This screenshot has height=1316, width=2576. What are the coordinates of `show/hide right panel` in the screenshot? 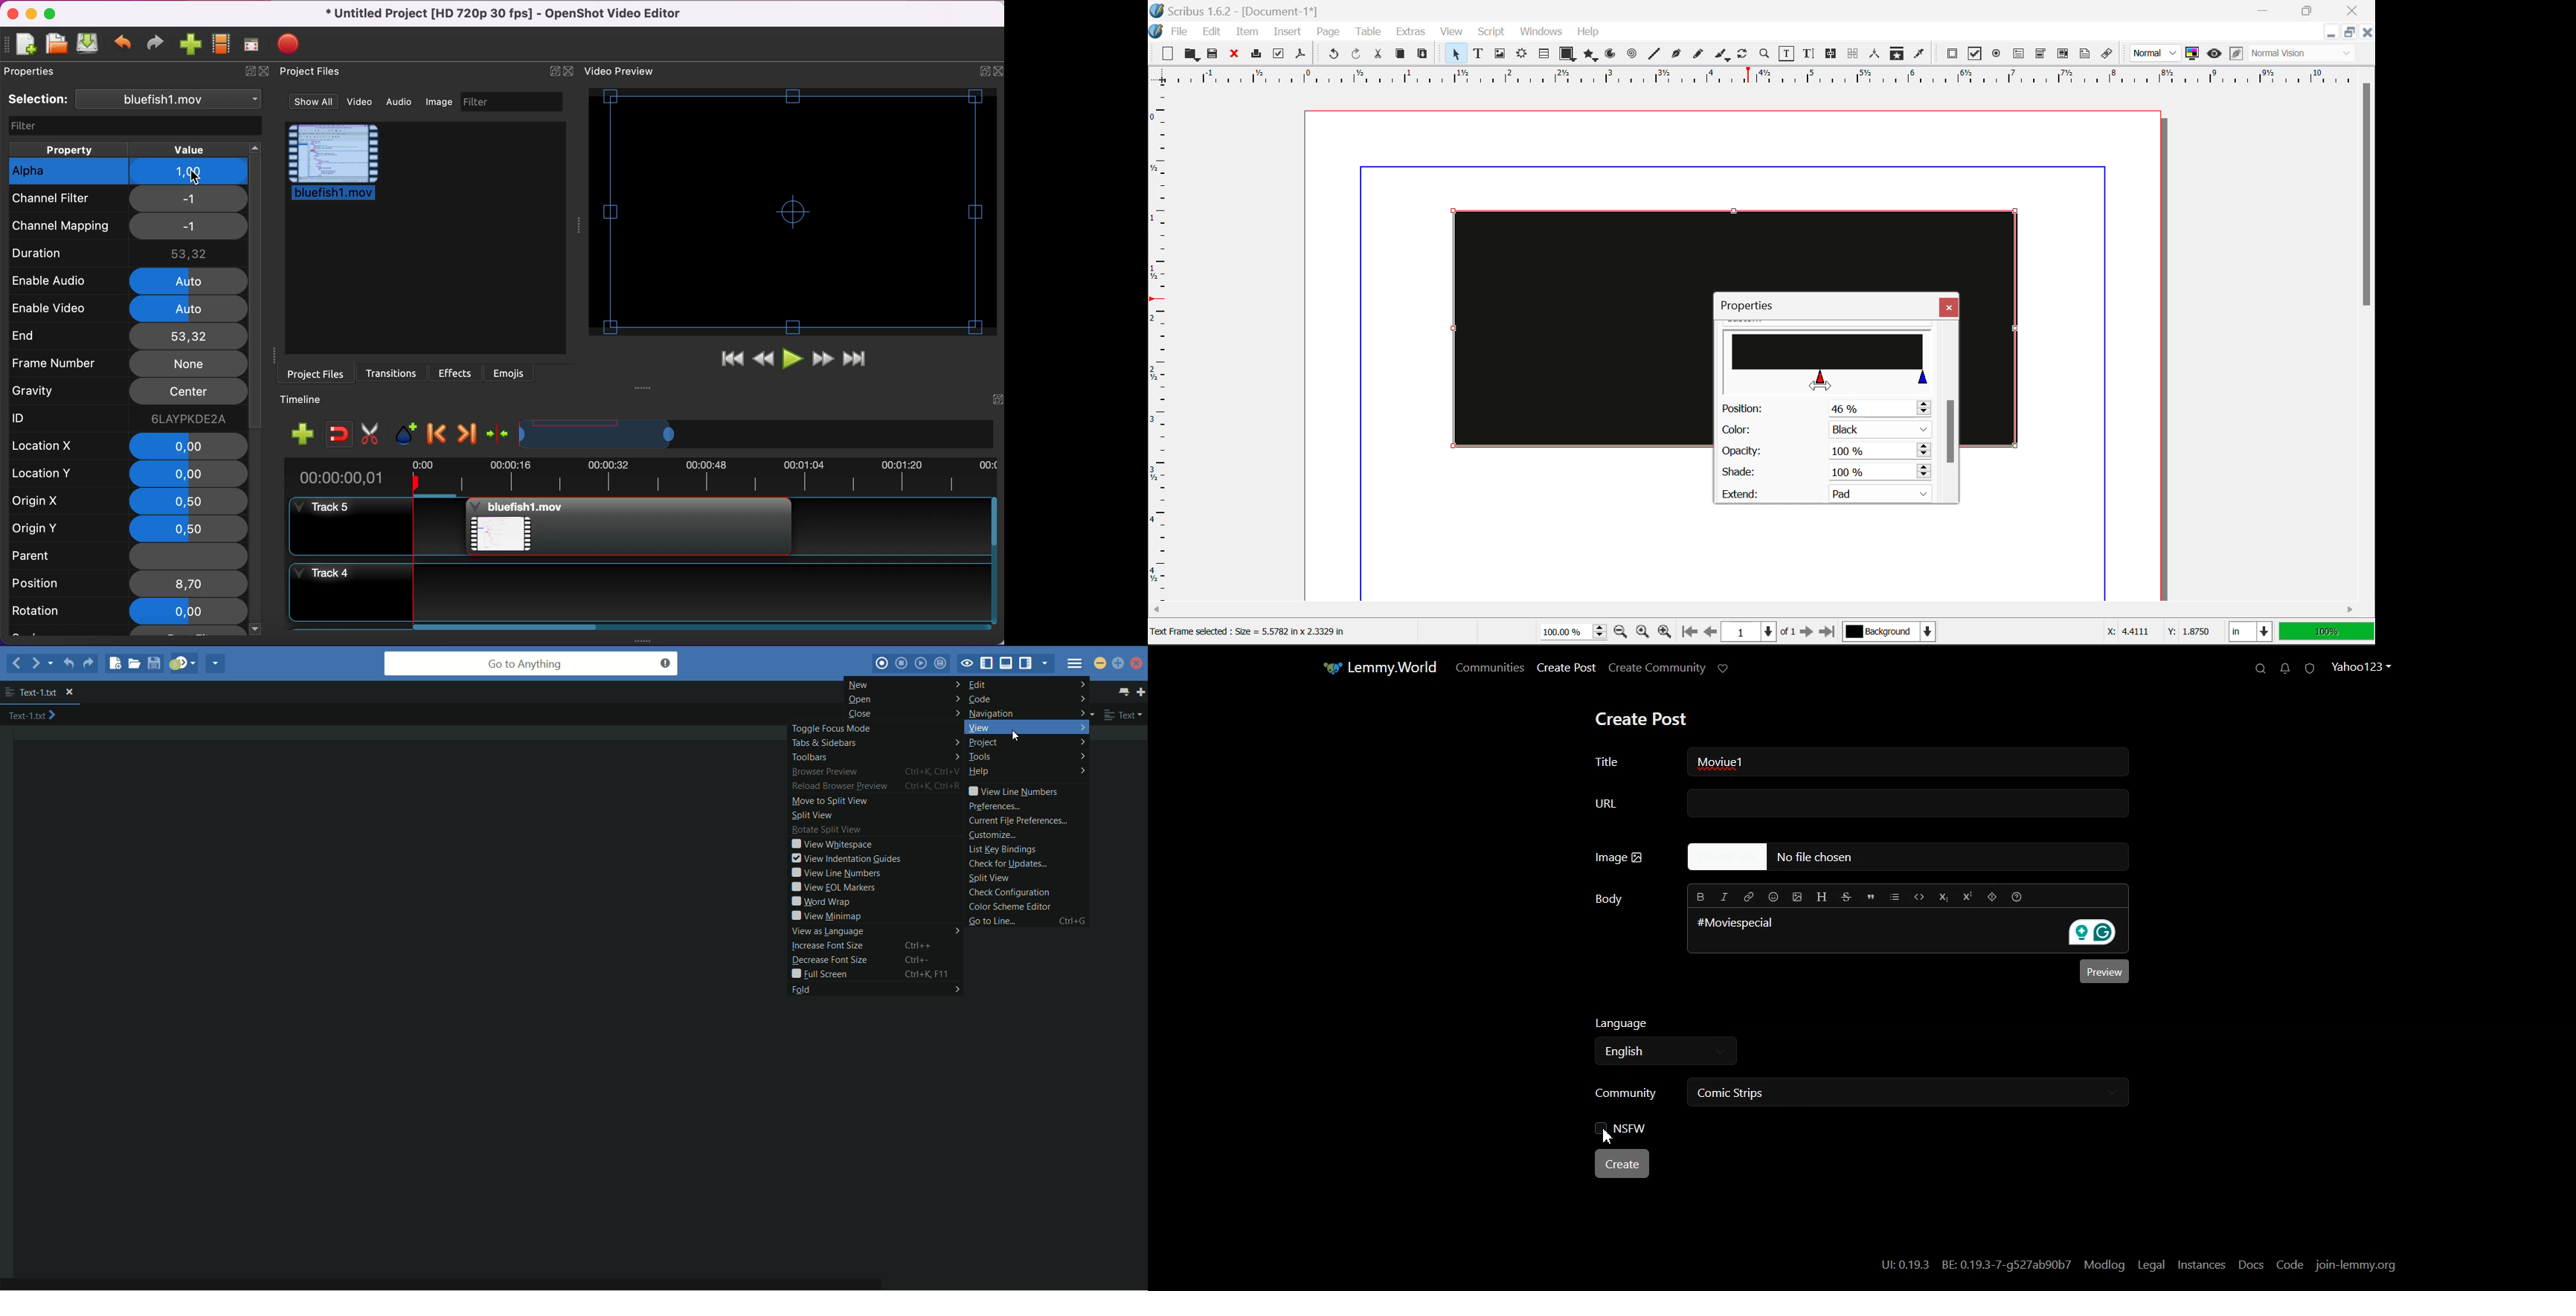 It's located at (1027, 665).